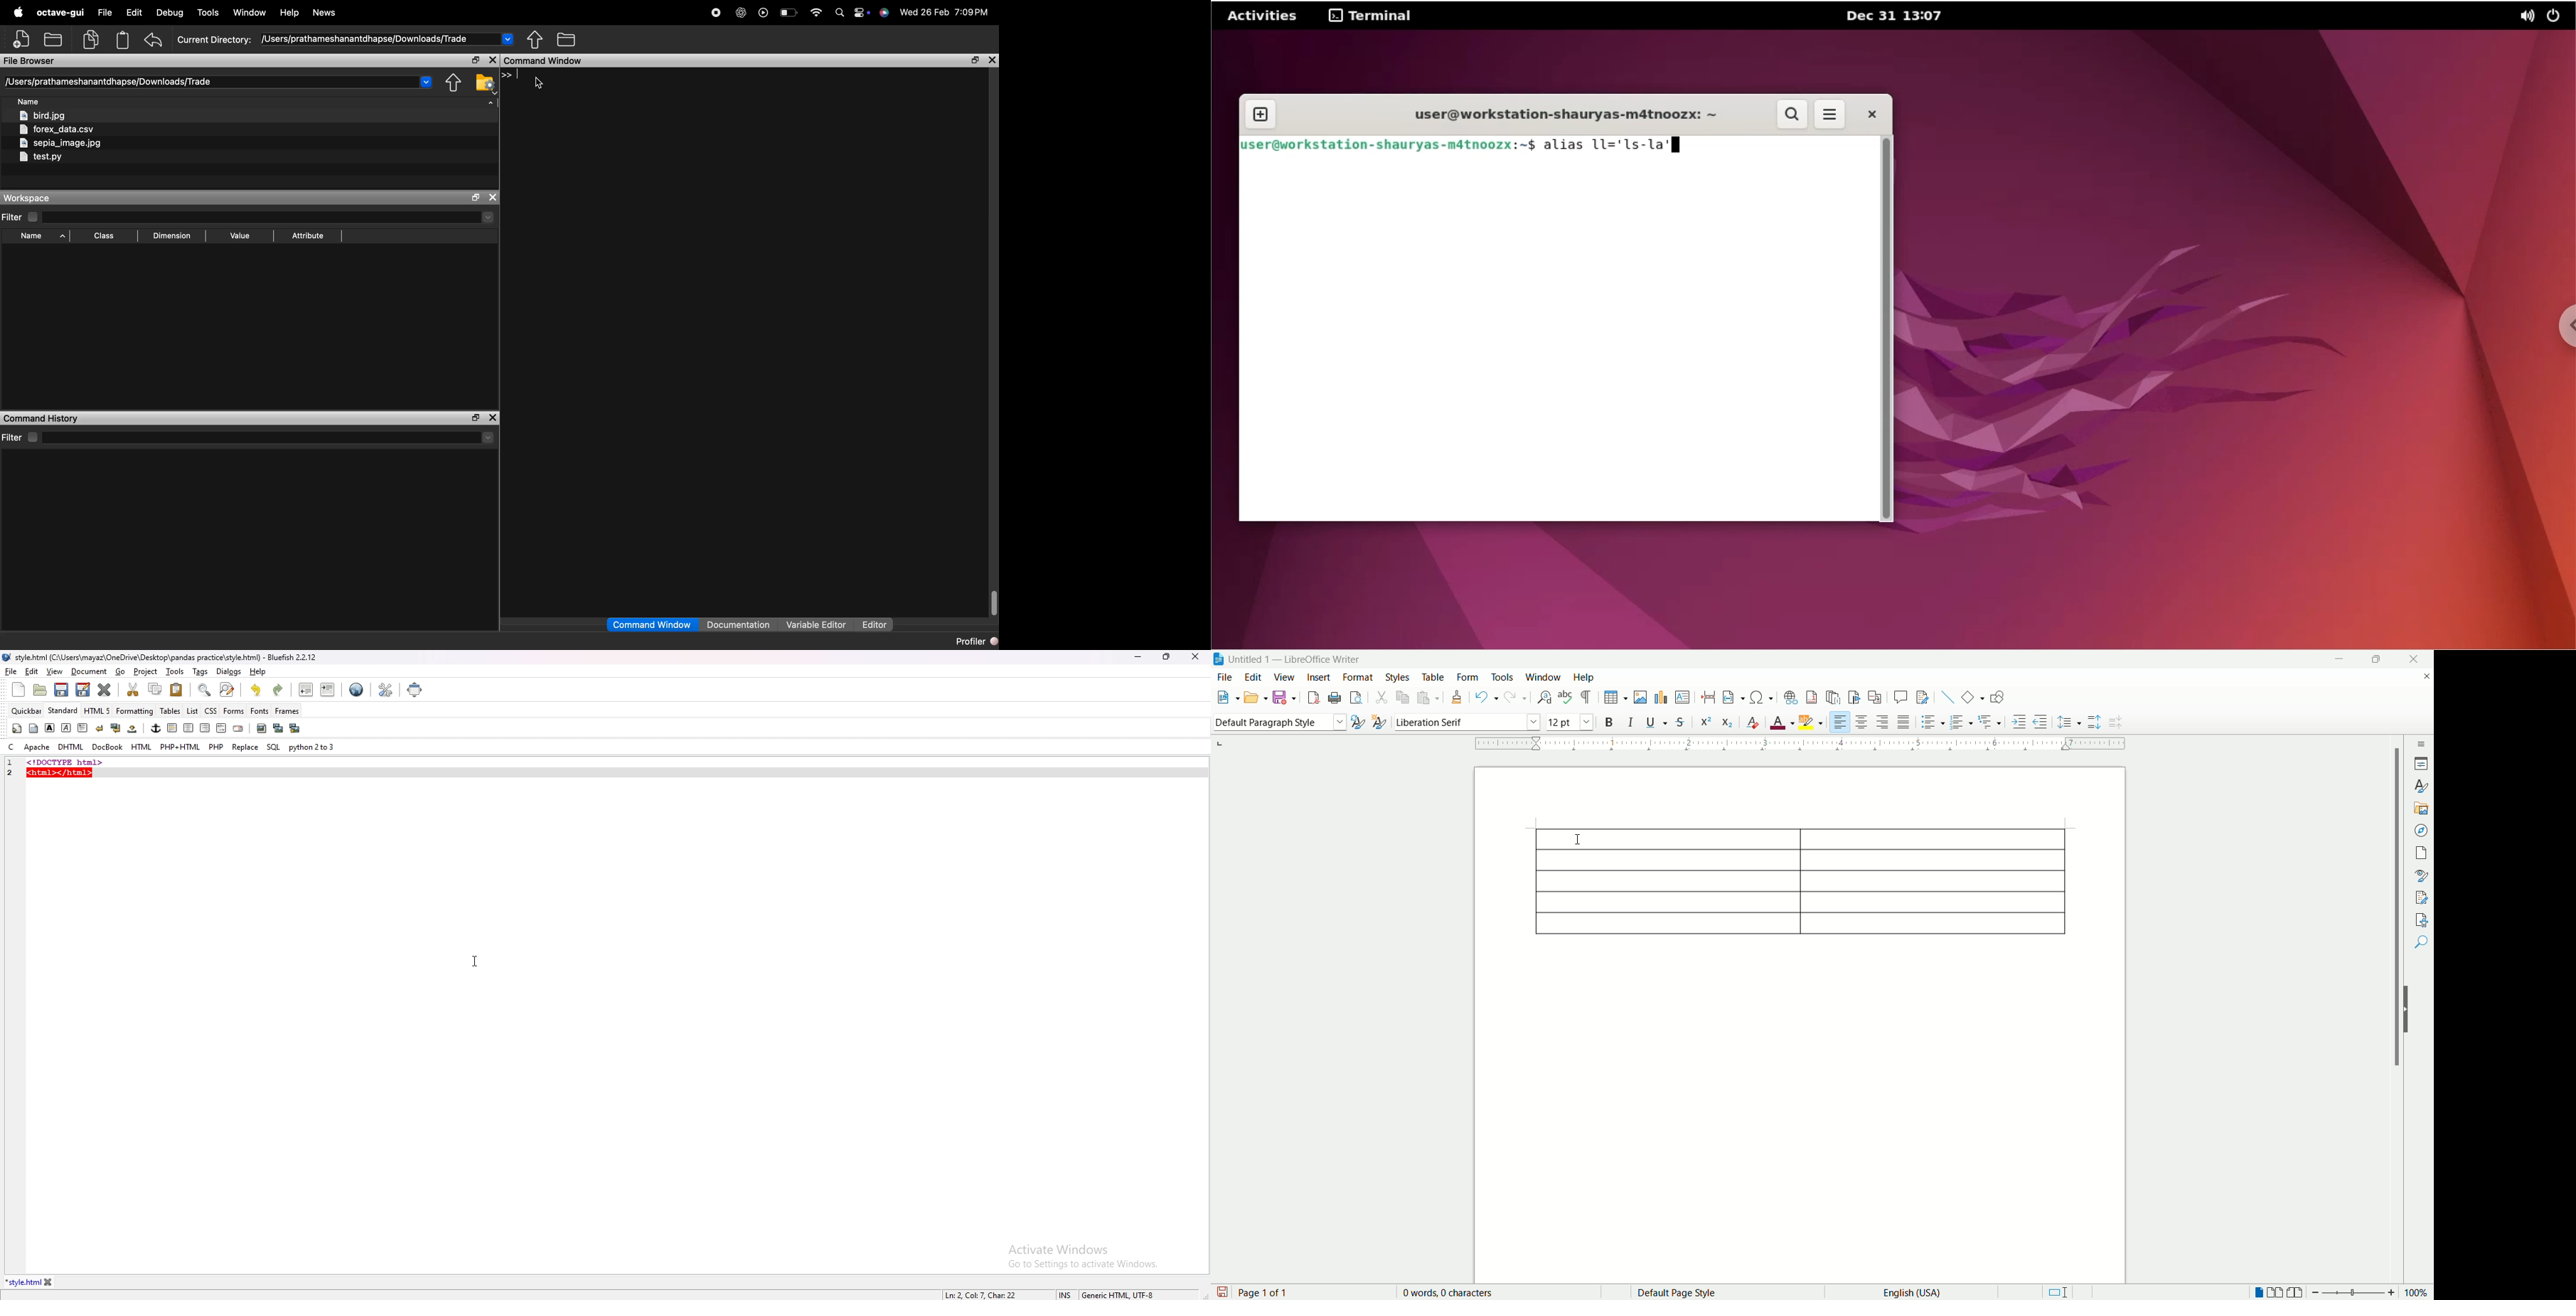 The width and height of the screenshot is (2576, 1316). Describe the element at coordinates (1735, 697) in the screenshot. I see `insert field` at that location.